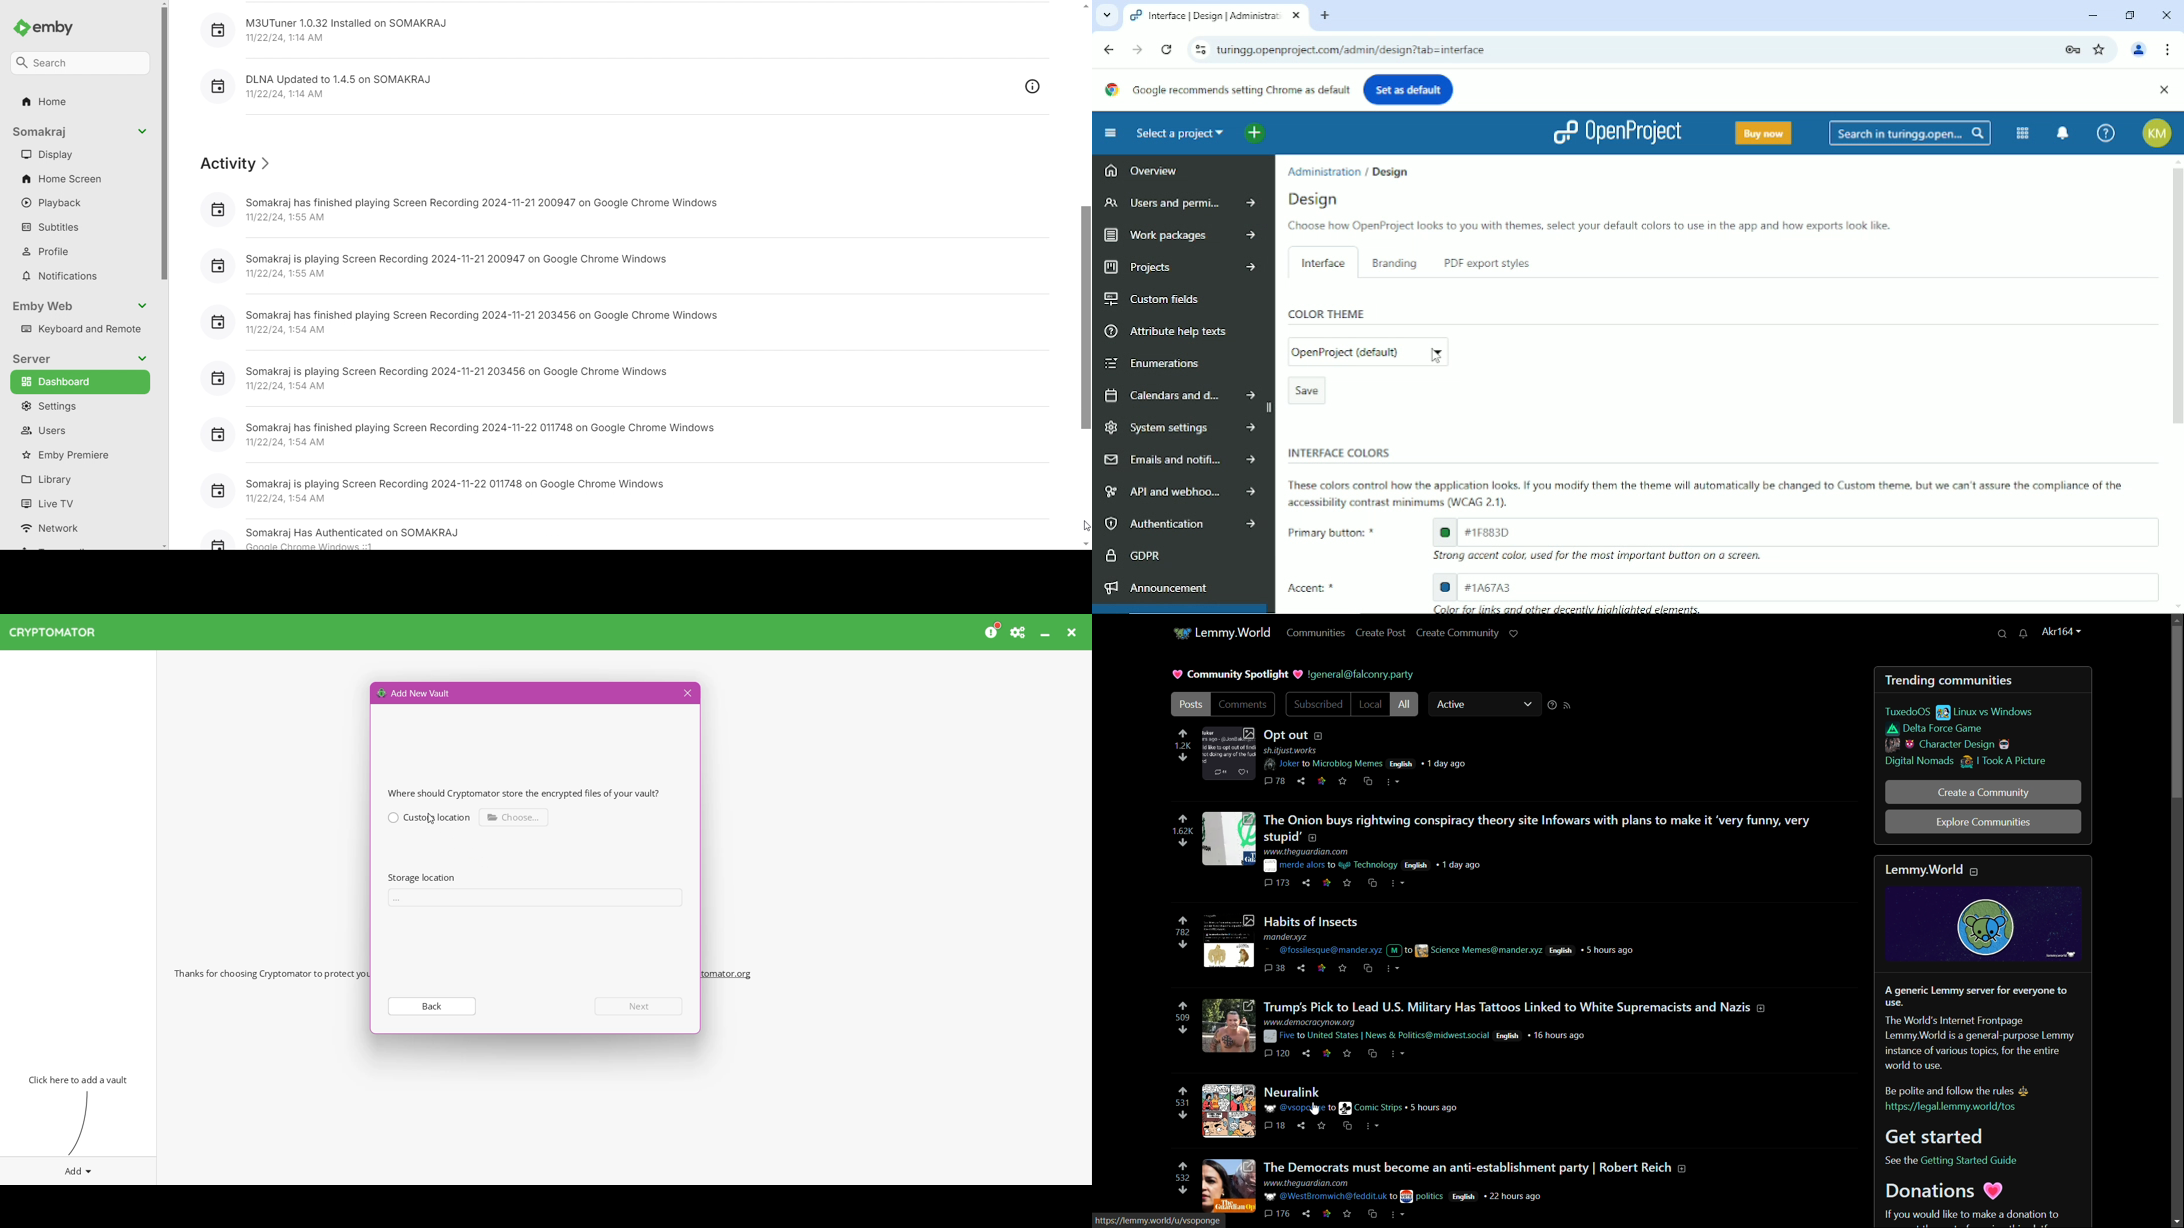 The image size is (2184, 1232). Describe the element at coordinates (468, 209) in the screenshot. I see `& Somakraj has finished playing Screen Recording 2024-11-21 200947 on Google Chrome Windows
11/22/24, 1:55 AM` at that location.